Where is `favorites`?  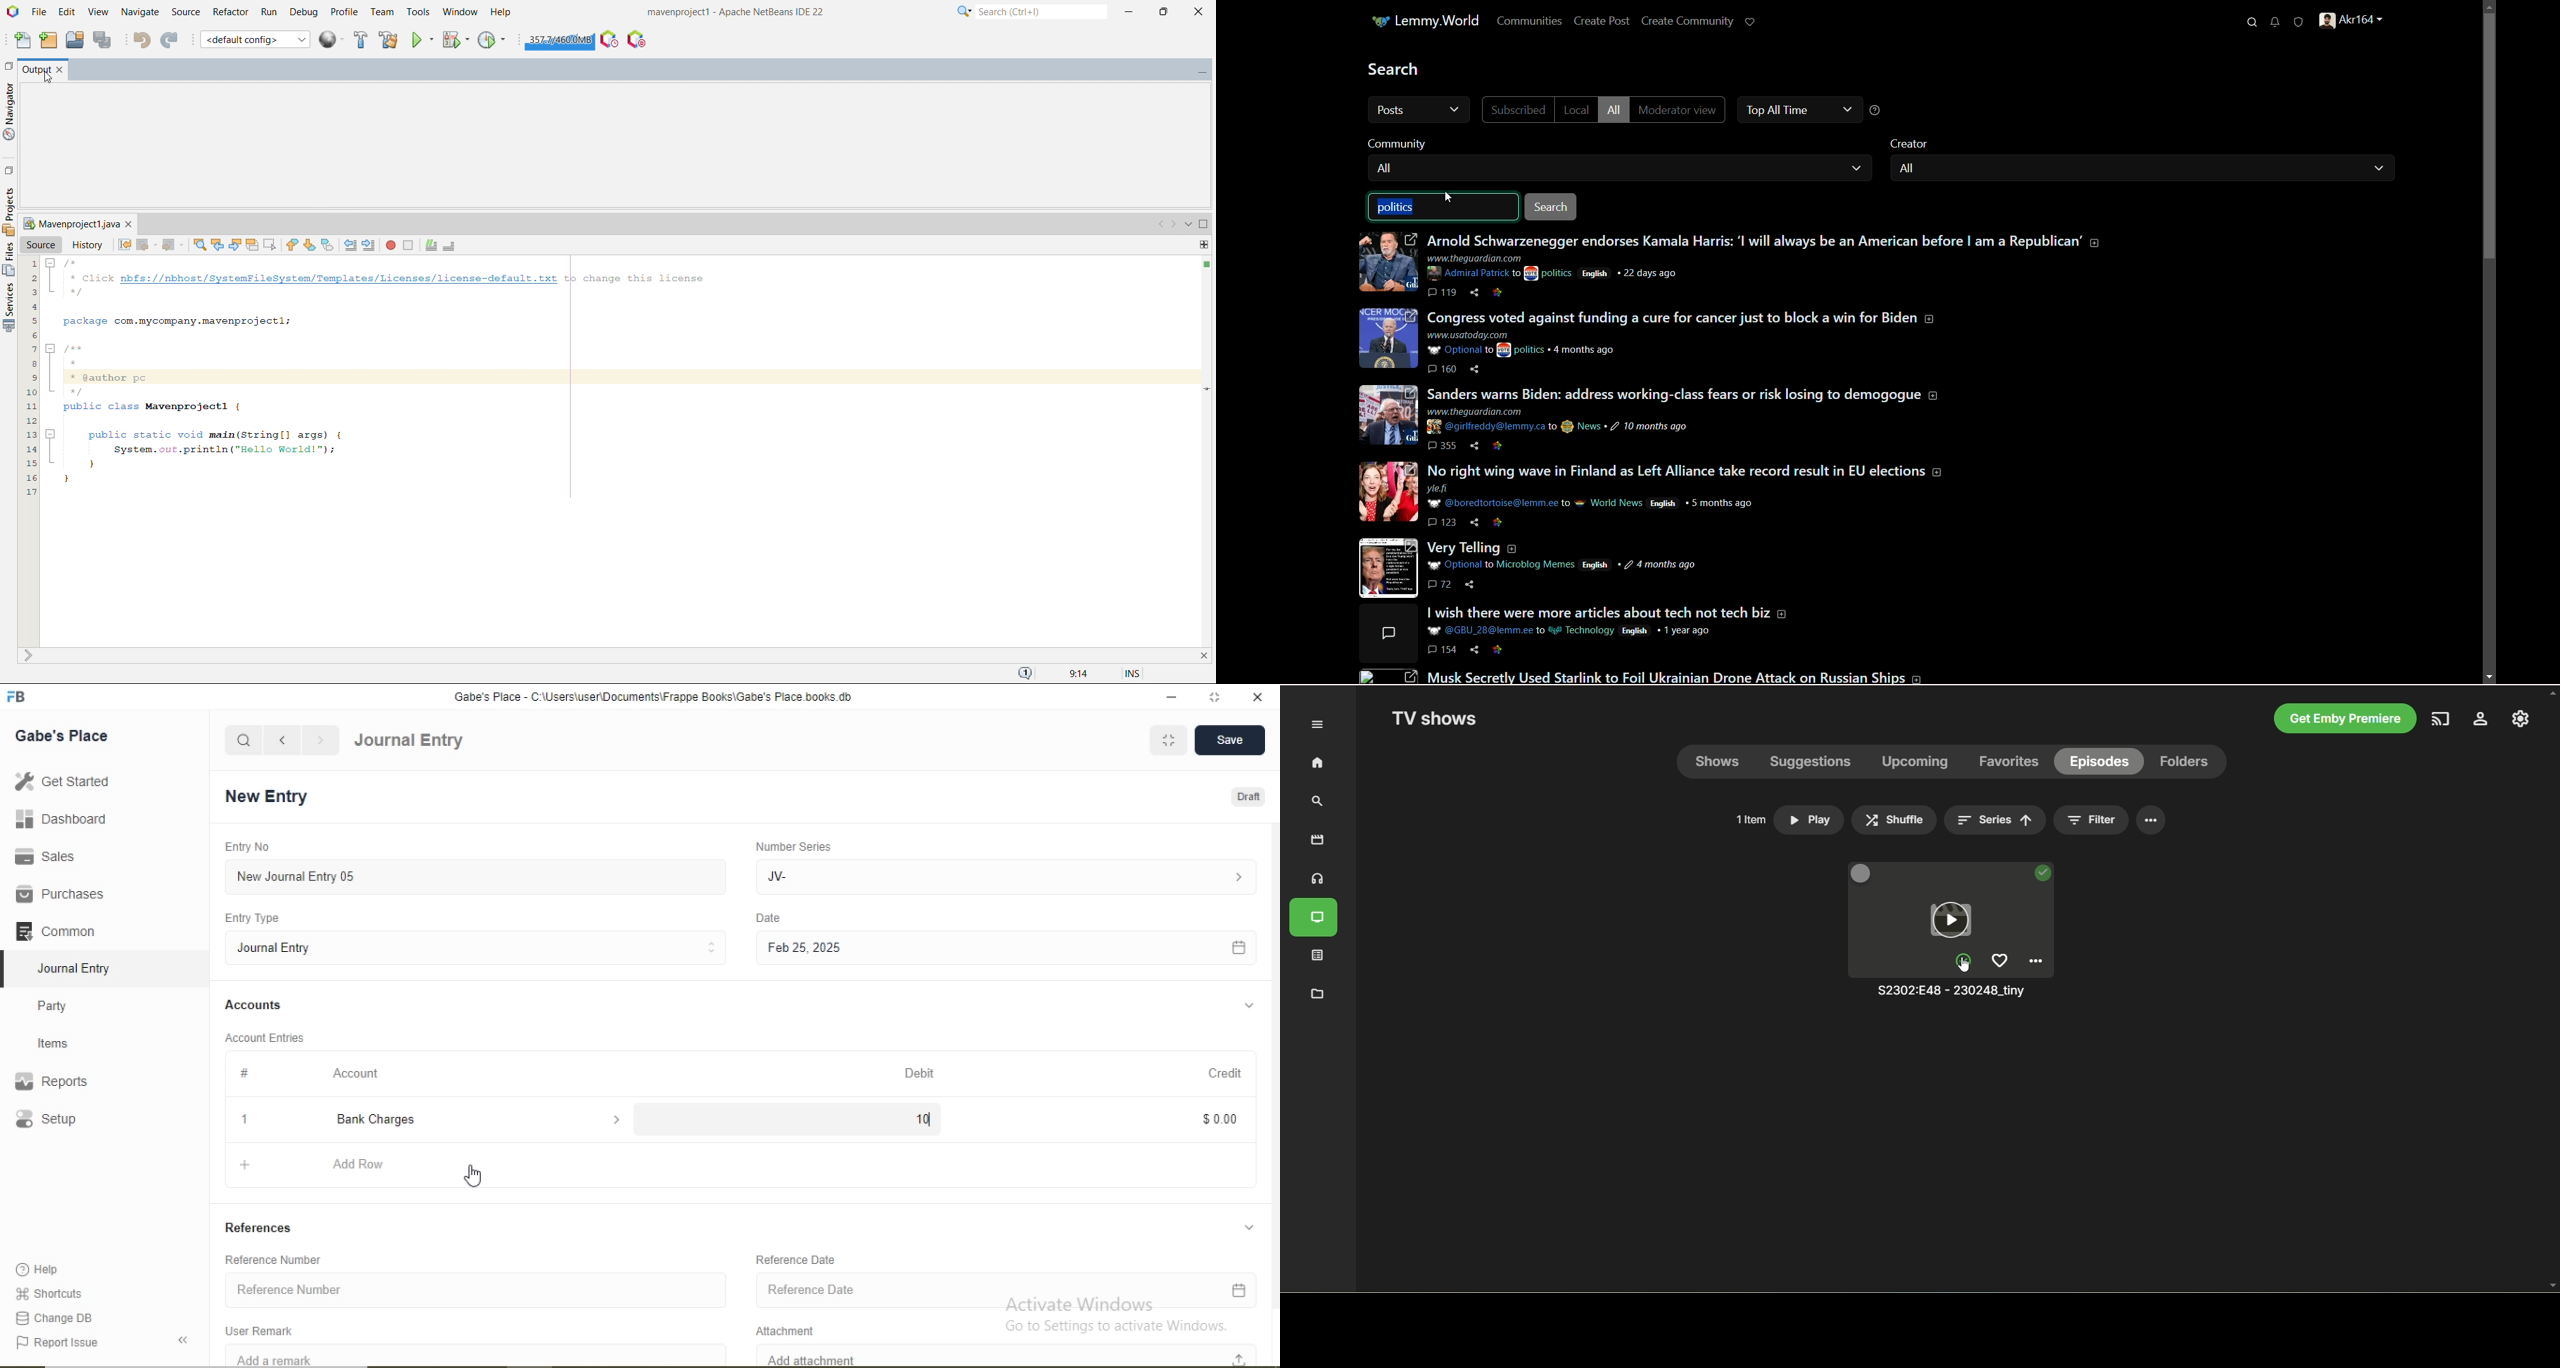 favorites is located at coordinates (2011, 761).